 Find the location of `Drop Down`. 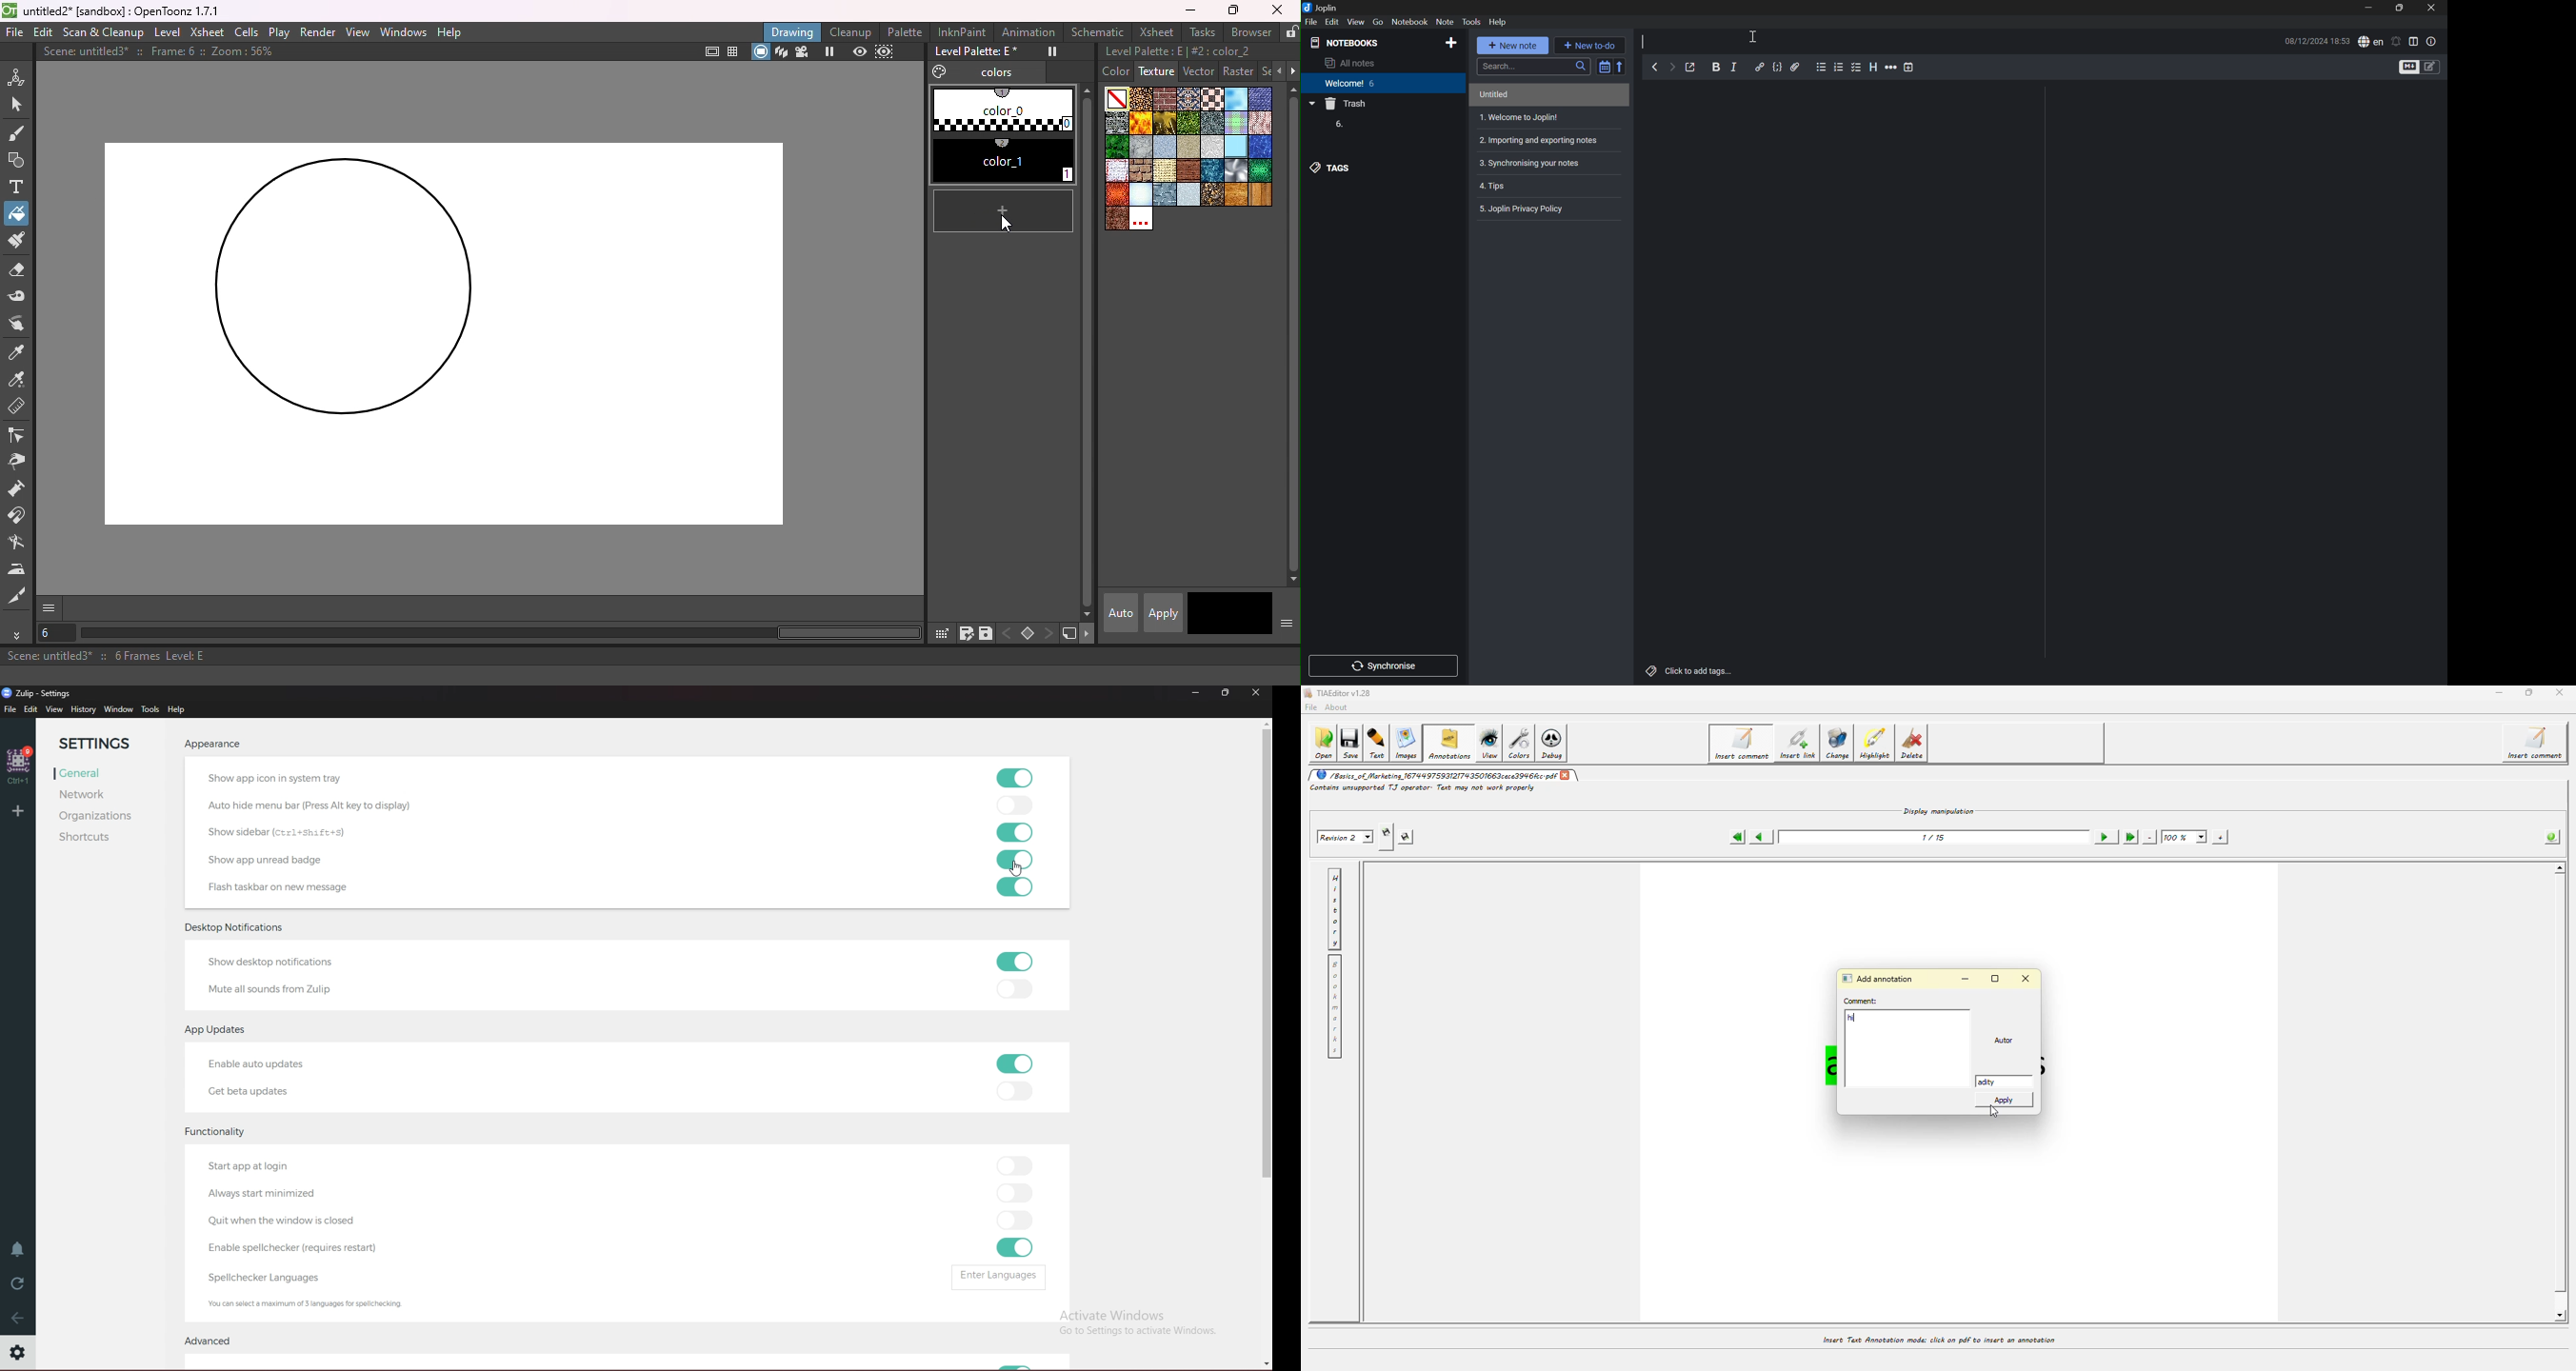

Drop Down is located at coordinates (1311, 105).